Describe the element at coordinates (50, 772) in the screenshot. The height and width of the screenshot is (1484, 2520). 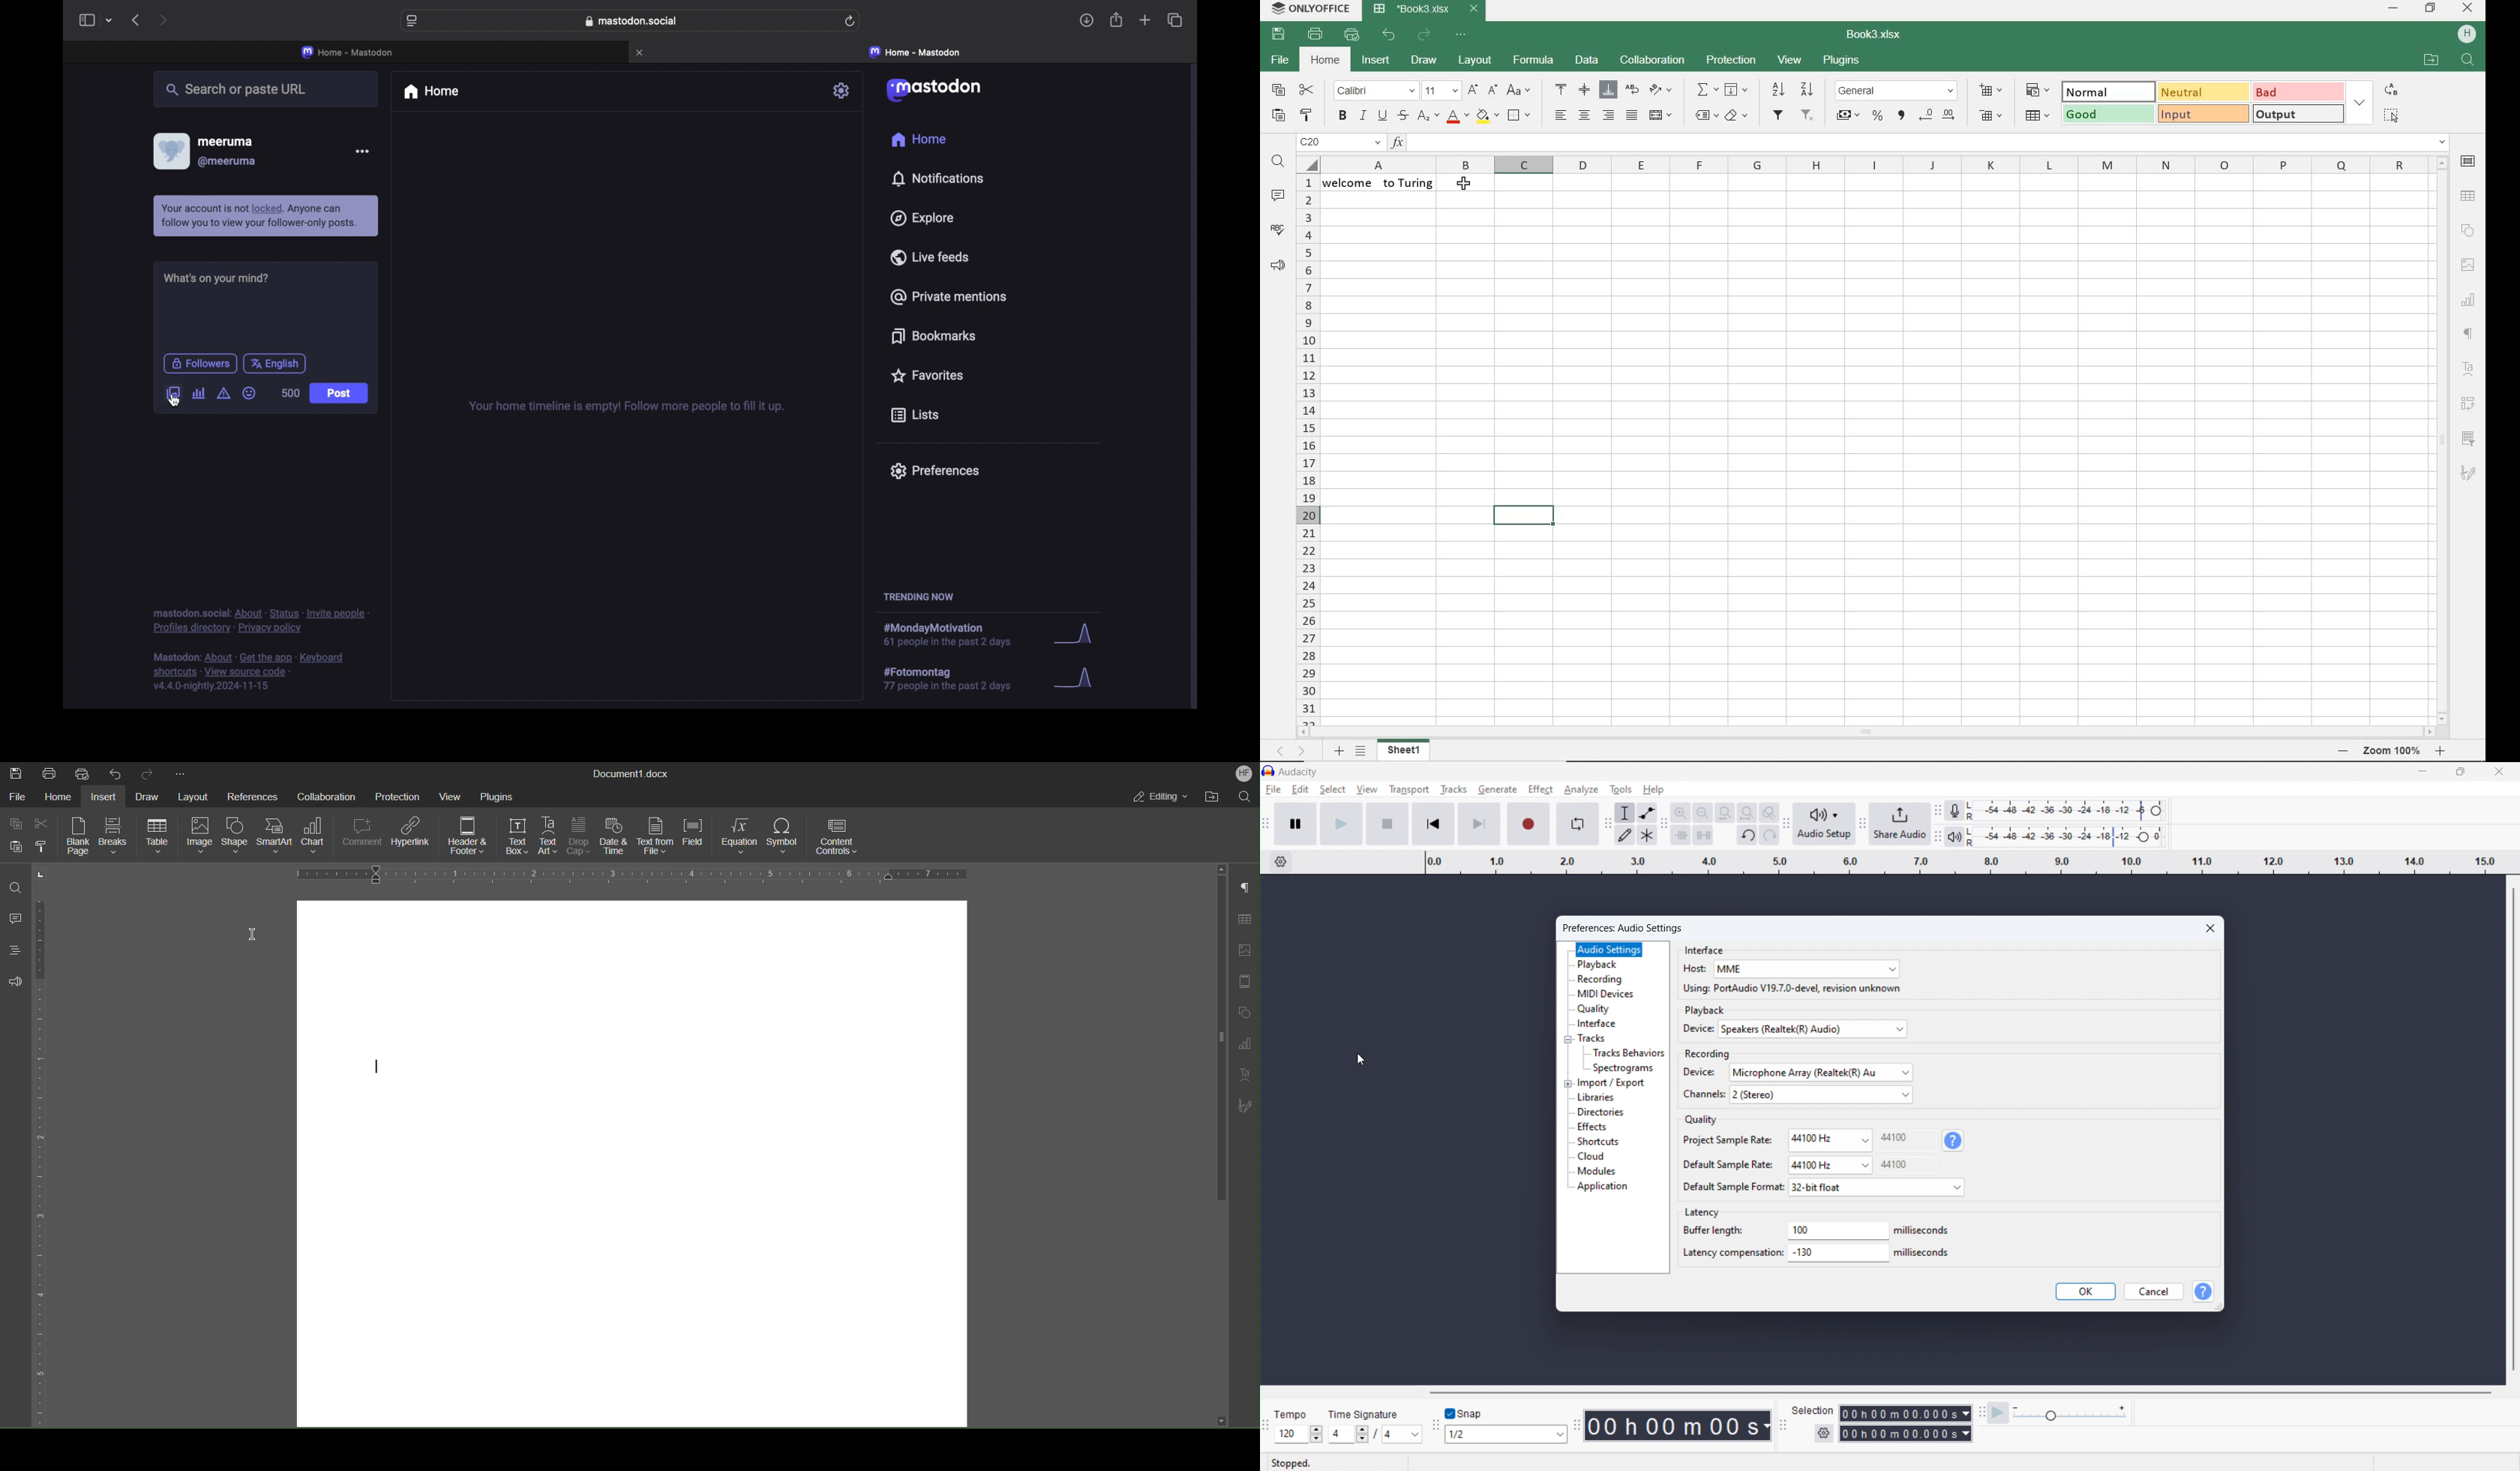
I see `Print ` at that location.